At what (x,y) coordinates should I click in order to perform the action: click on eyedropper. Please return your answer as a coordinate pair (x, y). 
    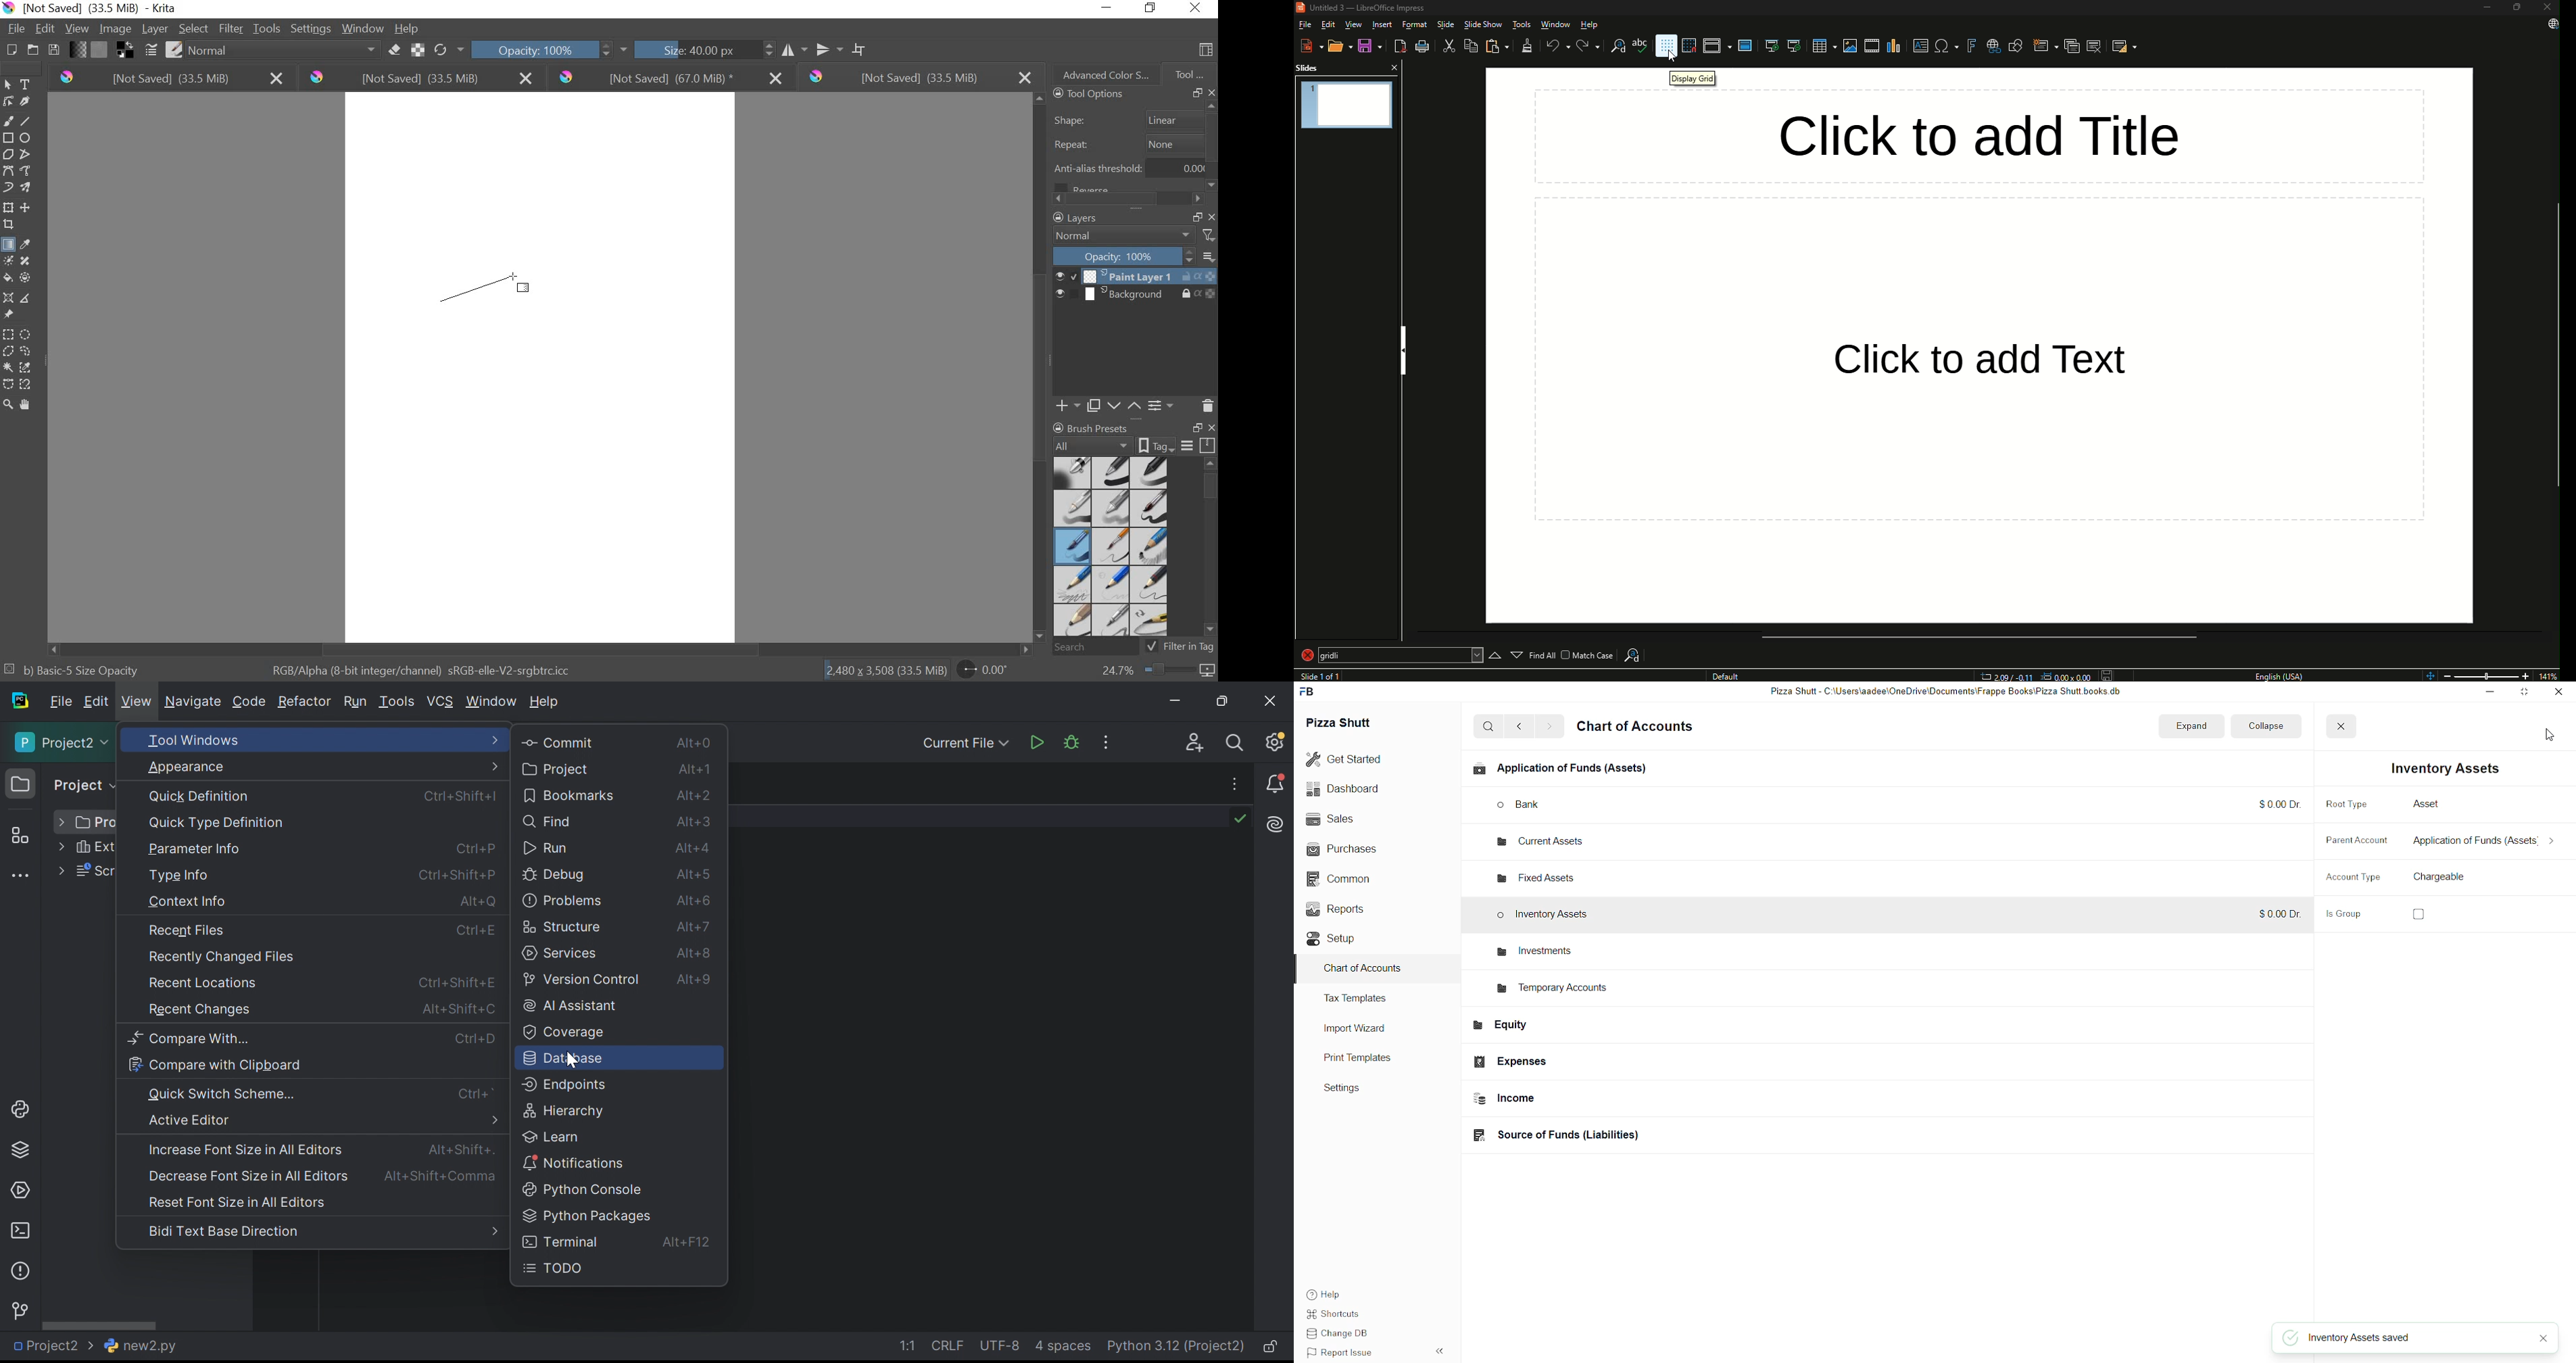
    Looking at the image, I should click on (28, 244).